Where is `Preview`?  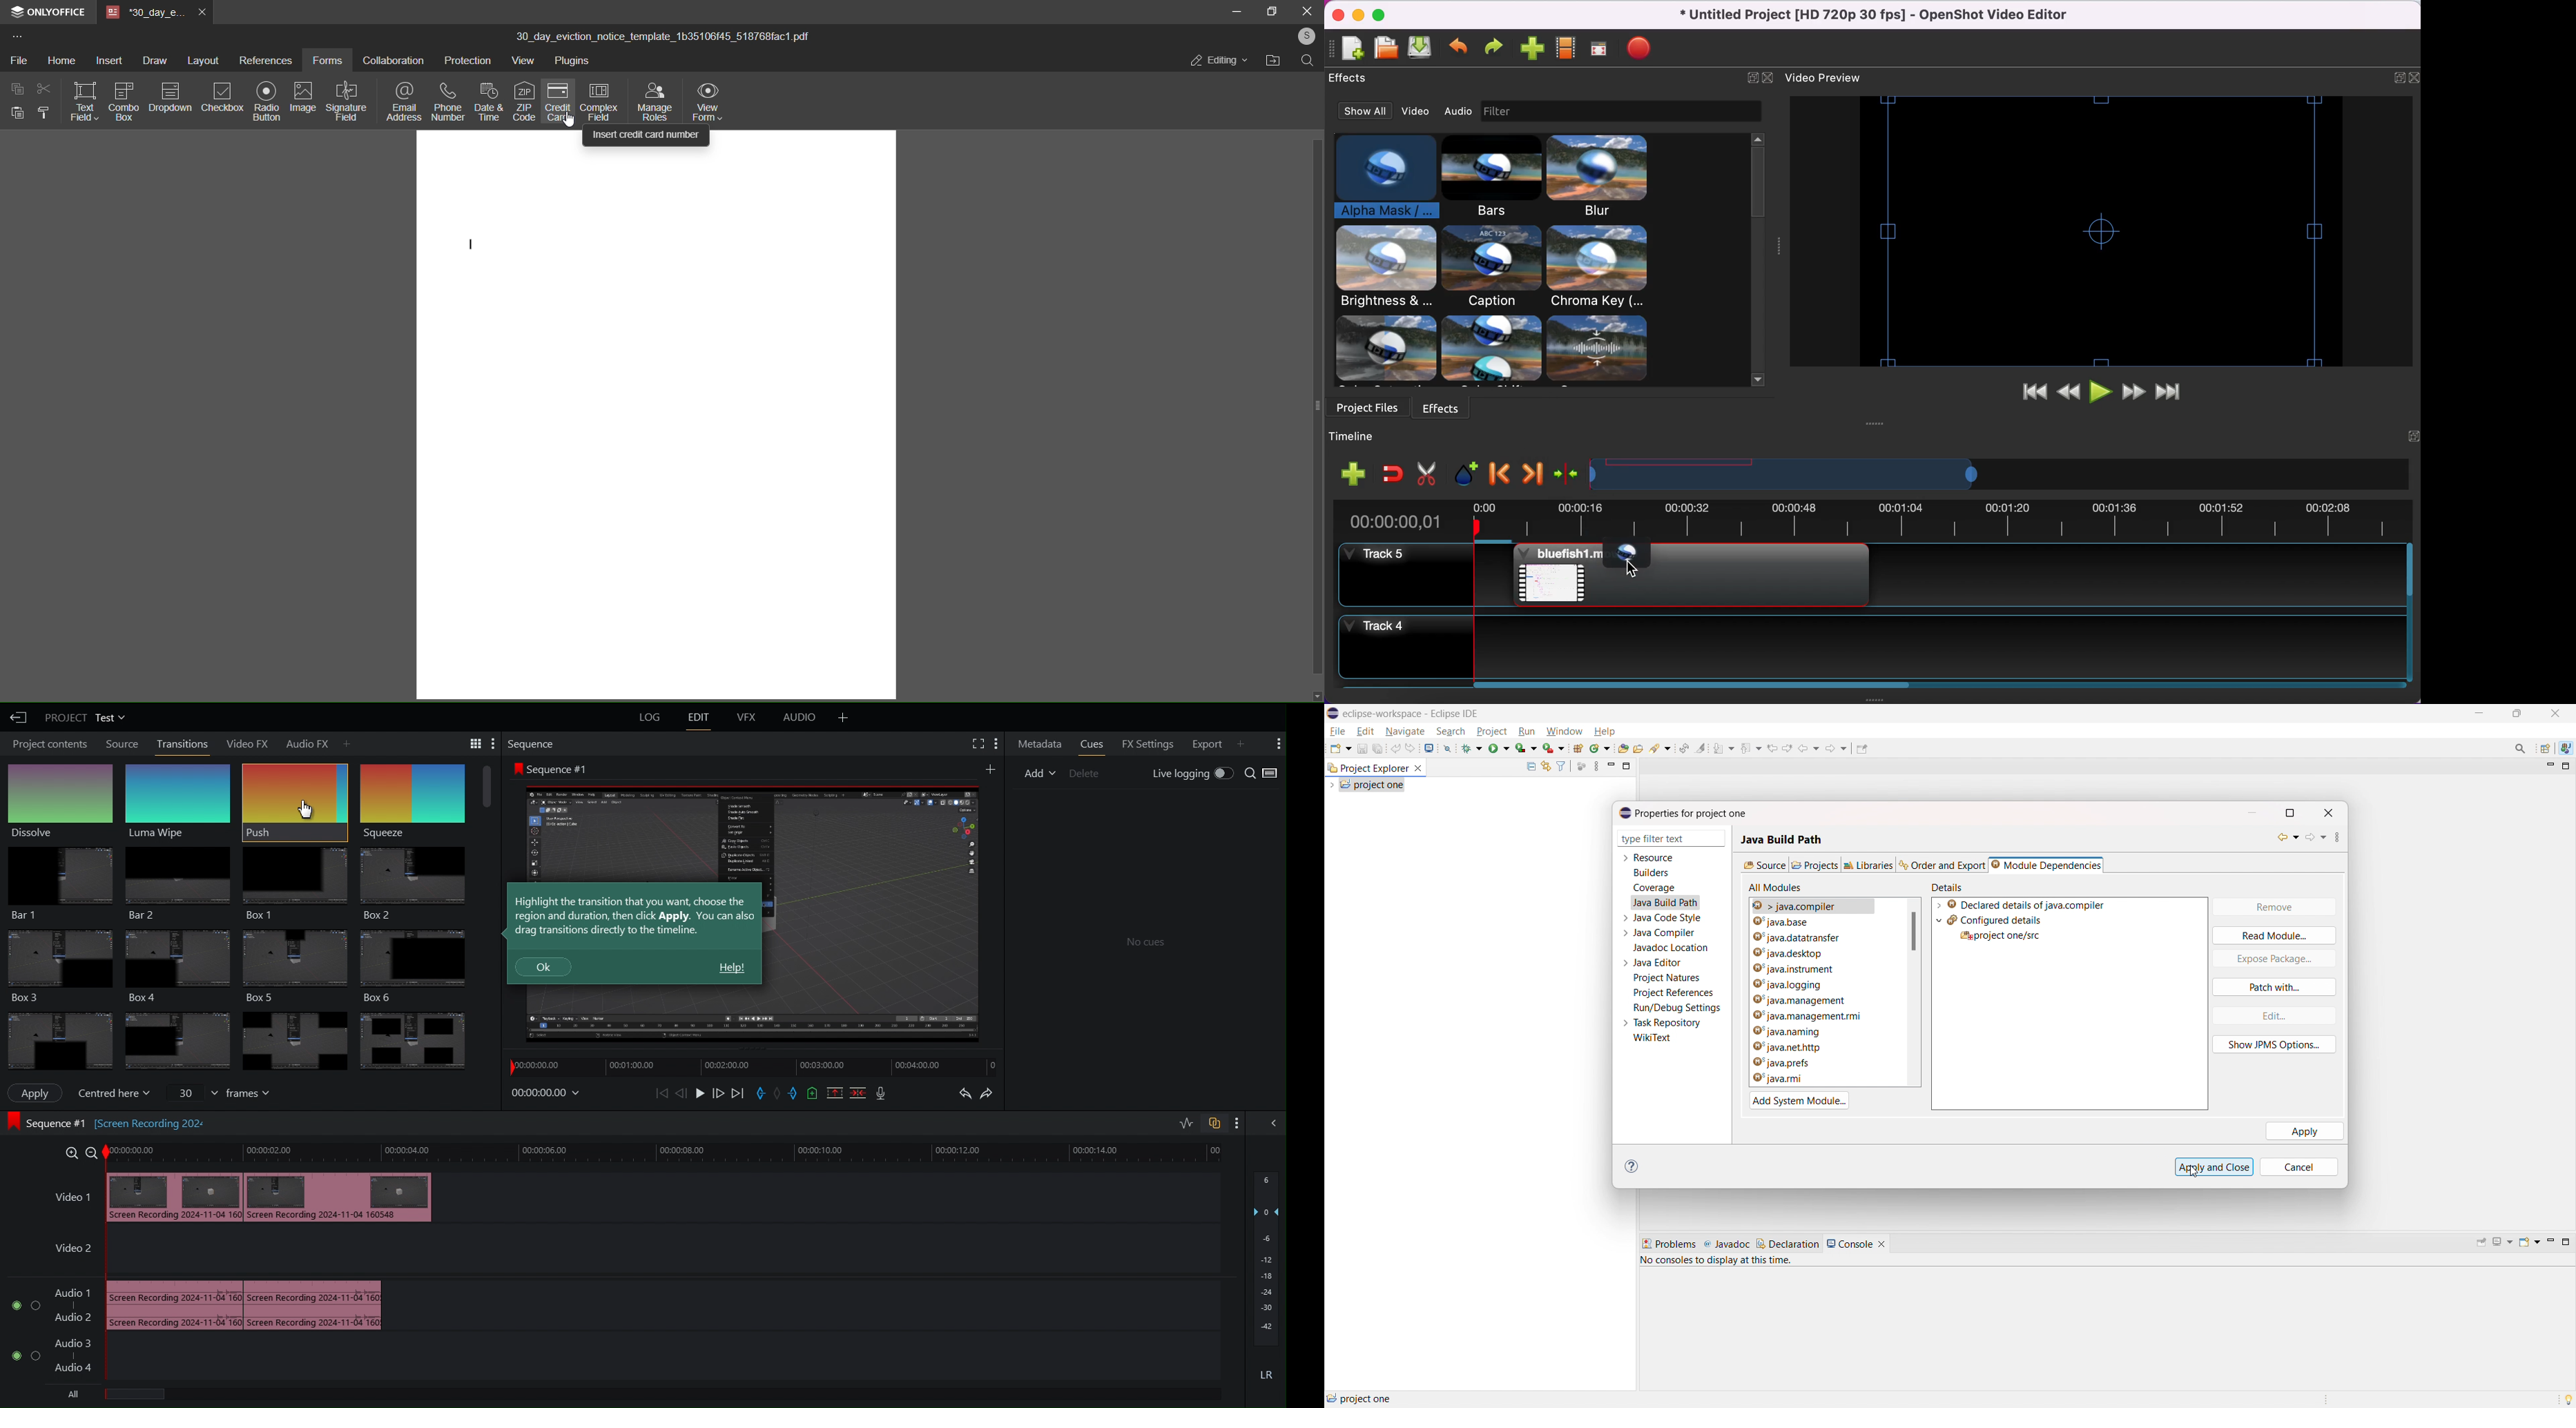 Preview is located at coordinates (874, 913).